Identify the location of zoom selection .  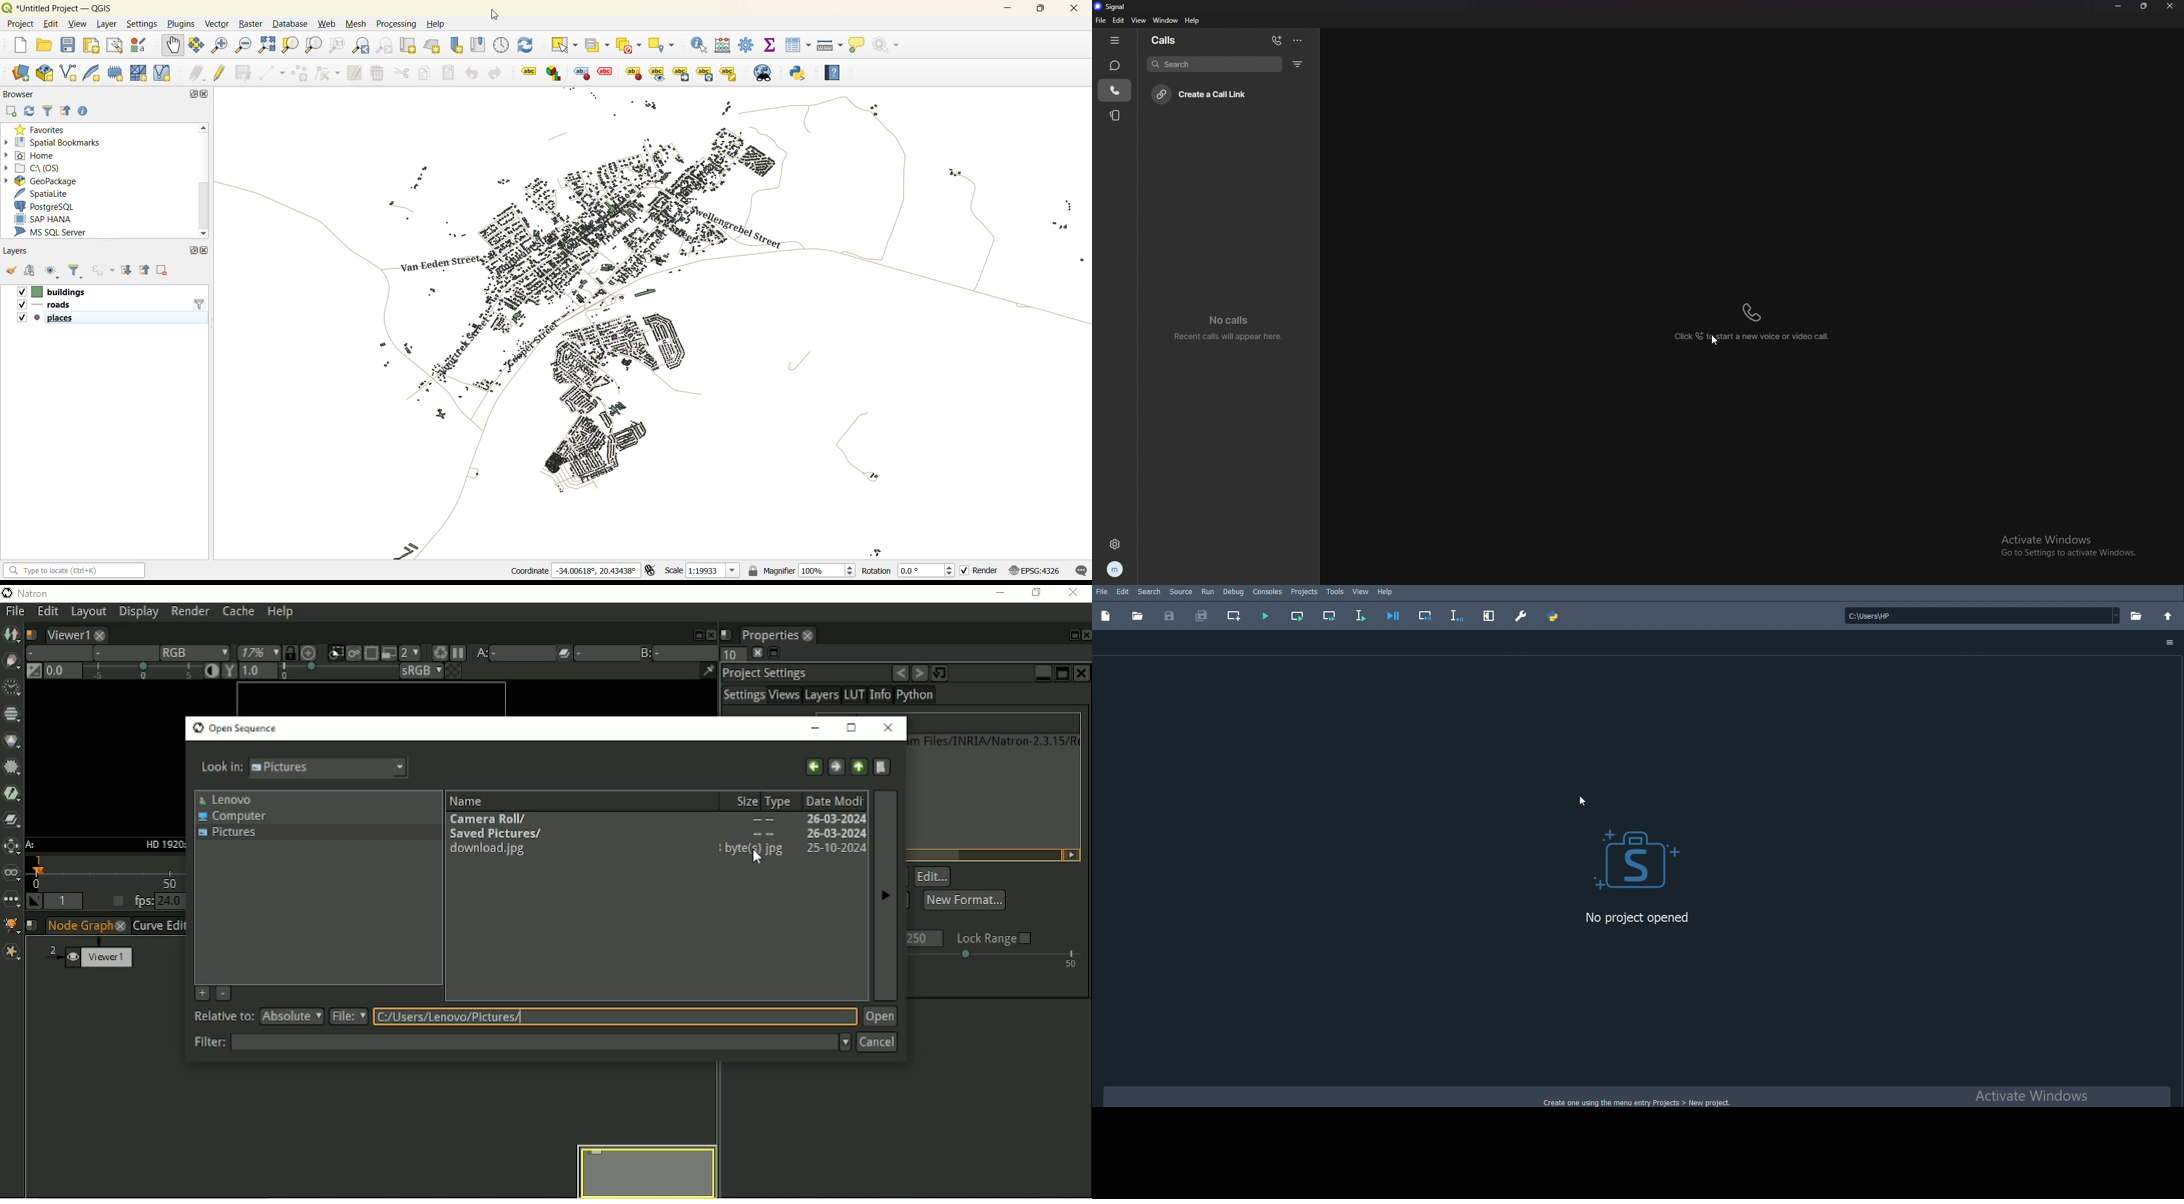
(291, 47).